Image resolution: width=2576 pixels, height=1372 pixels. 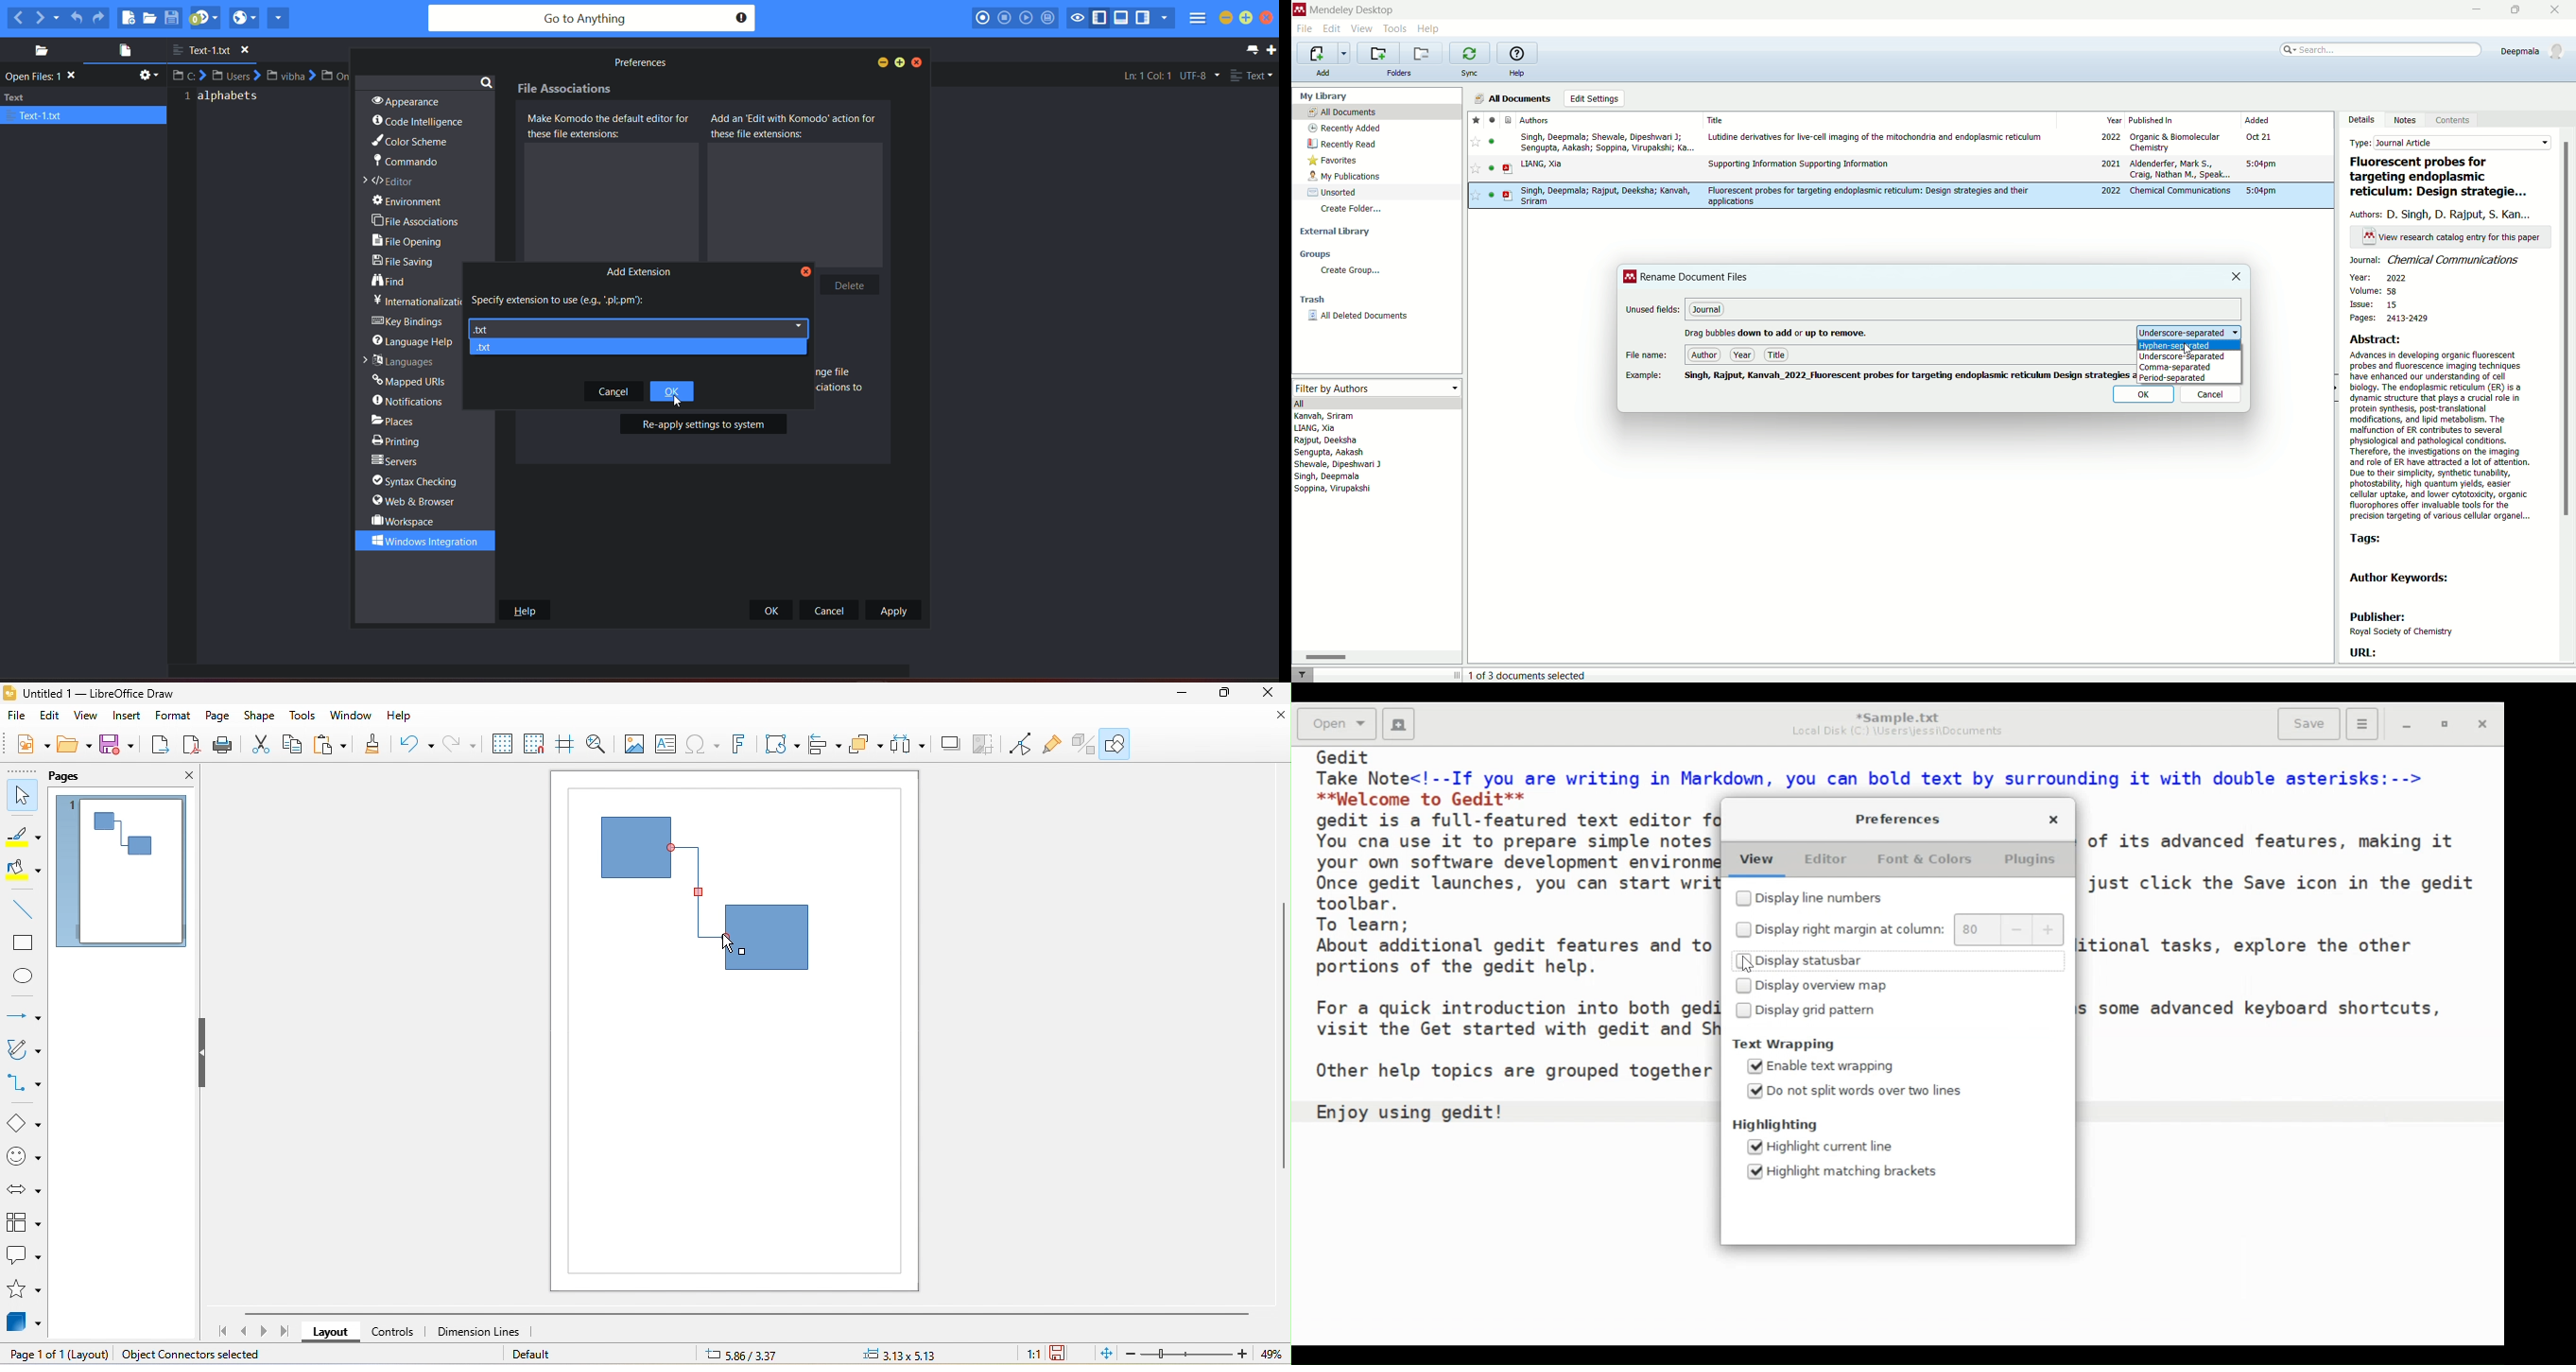 What do you see at coordinates (545, 1355) in the screenshot?
I see `default` at bounding box center [545, 1355].